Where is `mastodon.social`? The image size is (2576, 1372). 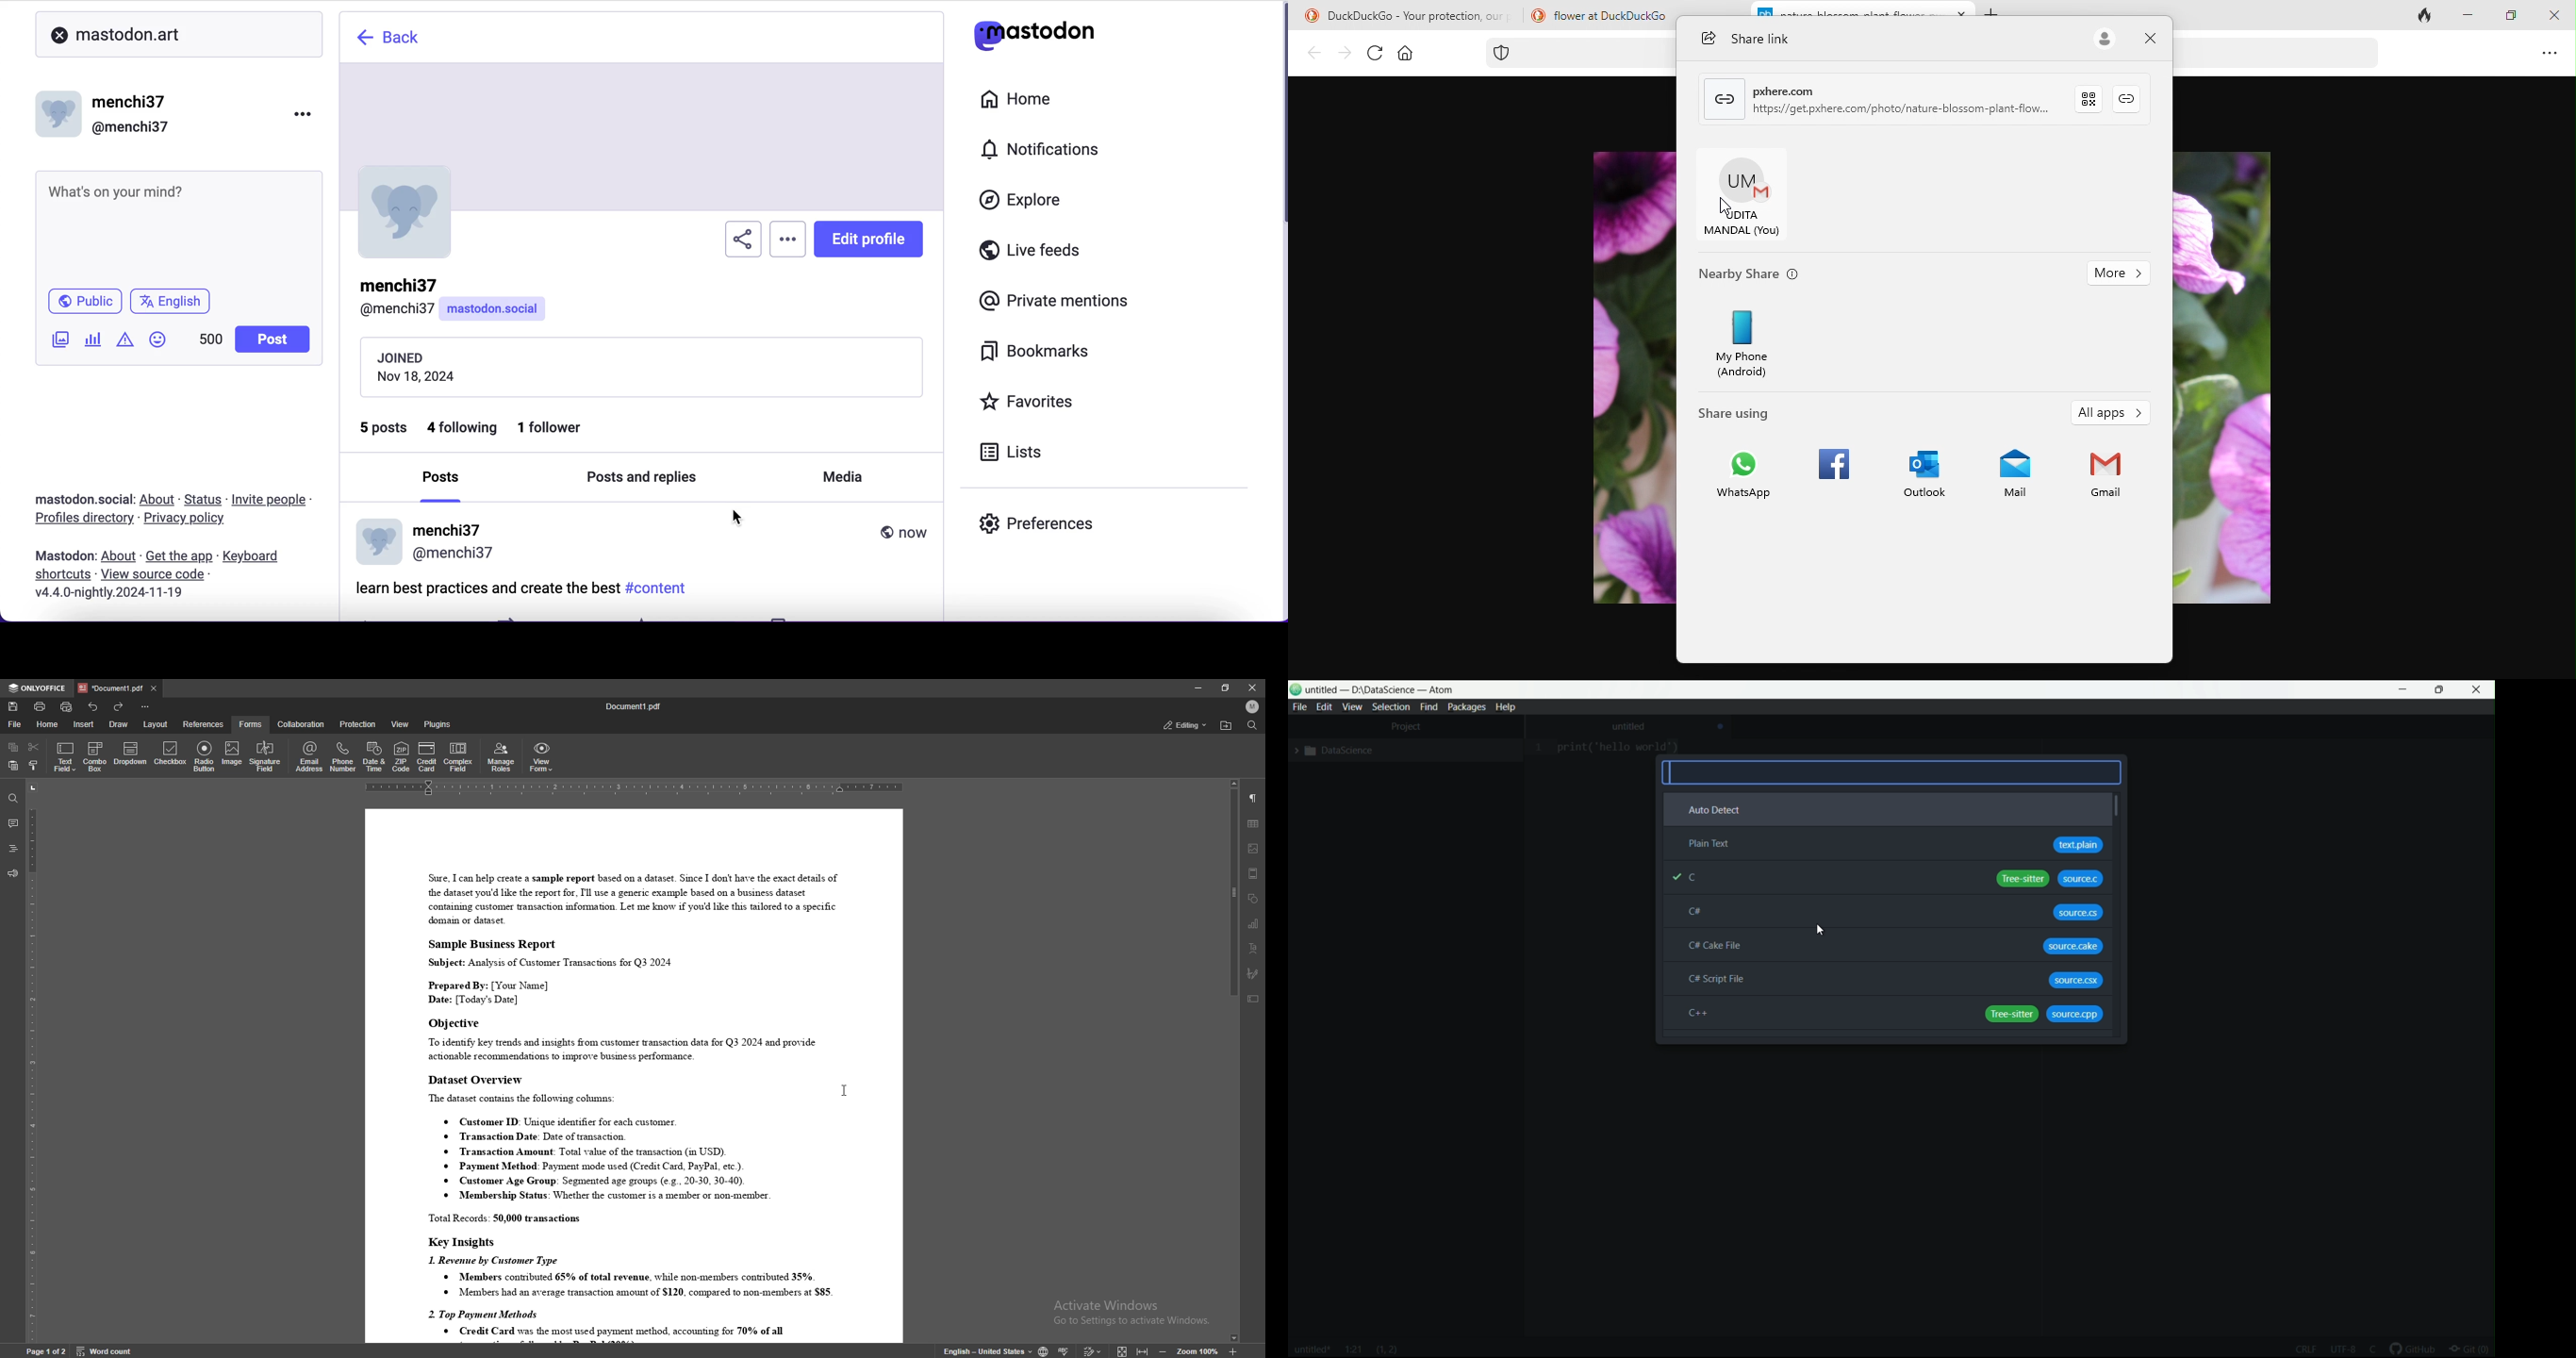 mastodon.social is located at coordinates (501, 309).